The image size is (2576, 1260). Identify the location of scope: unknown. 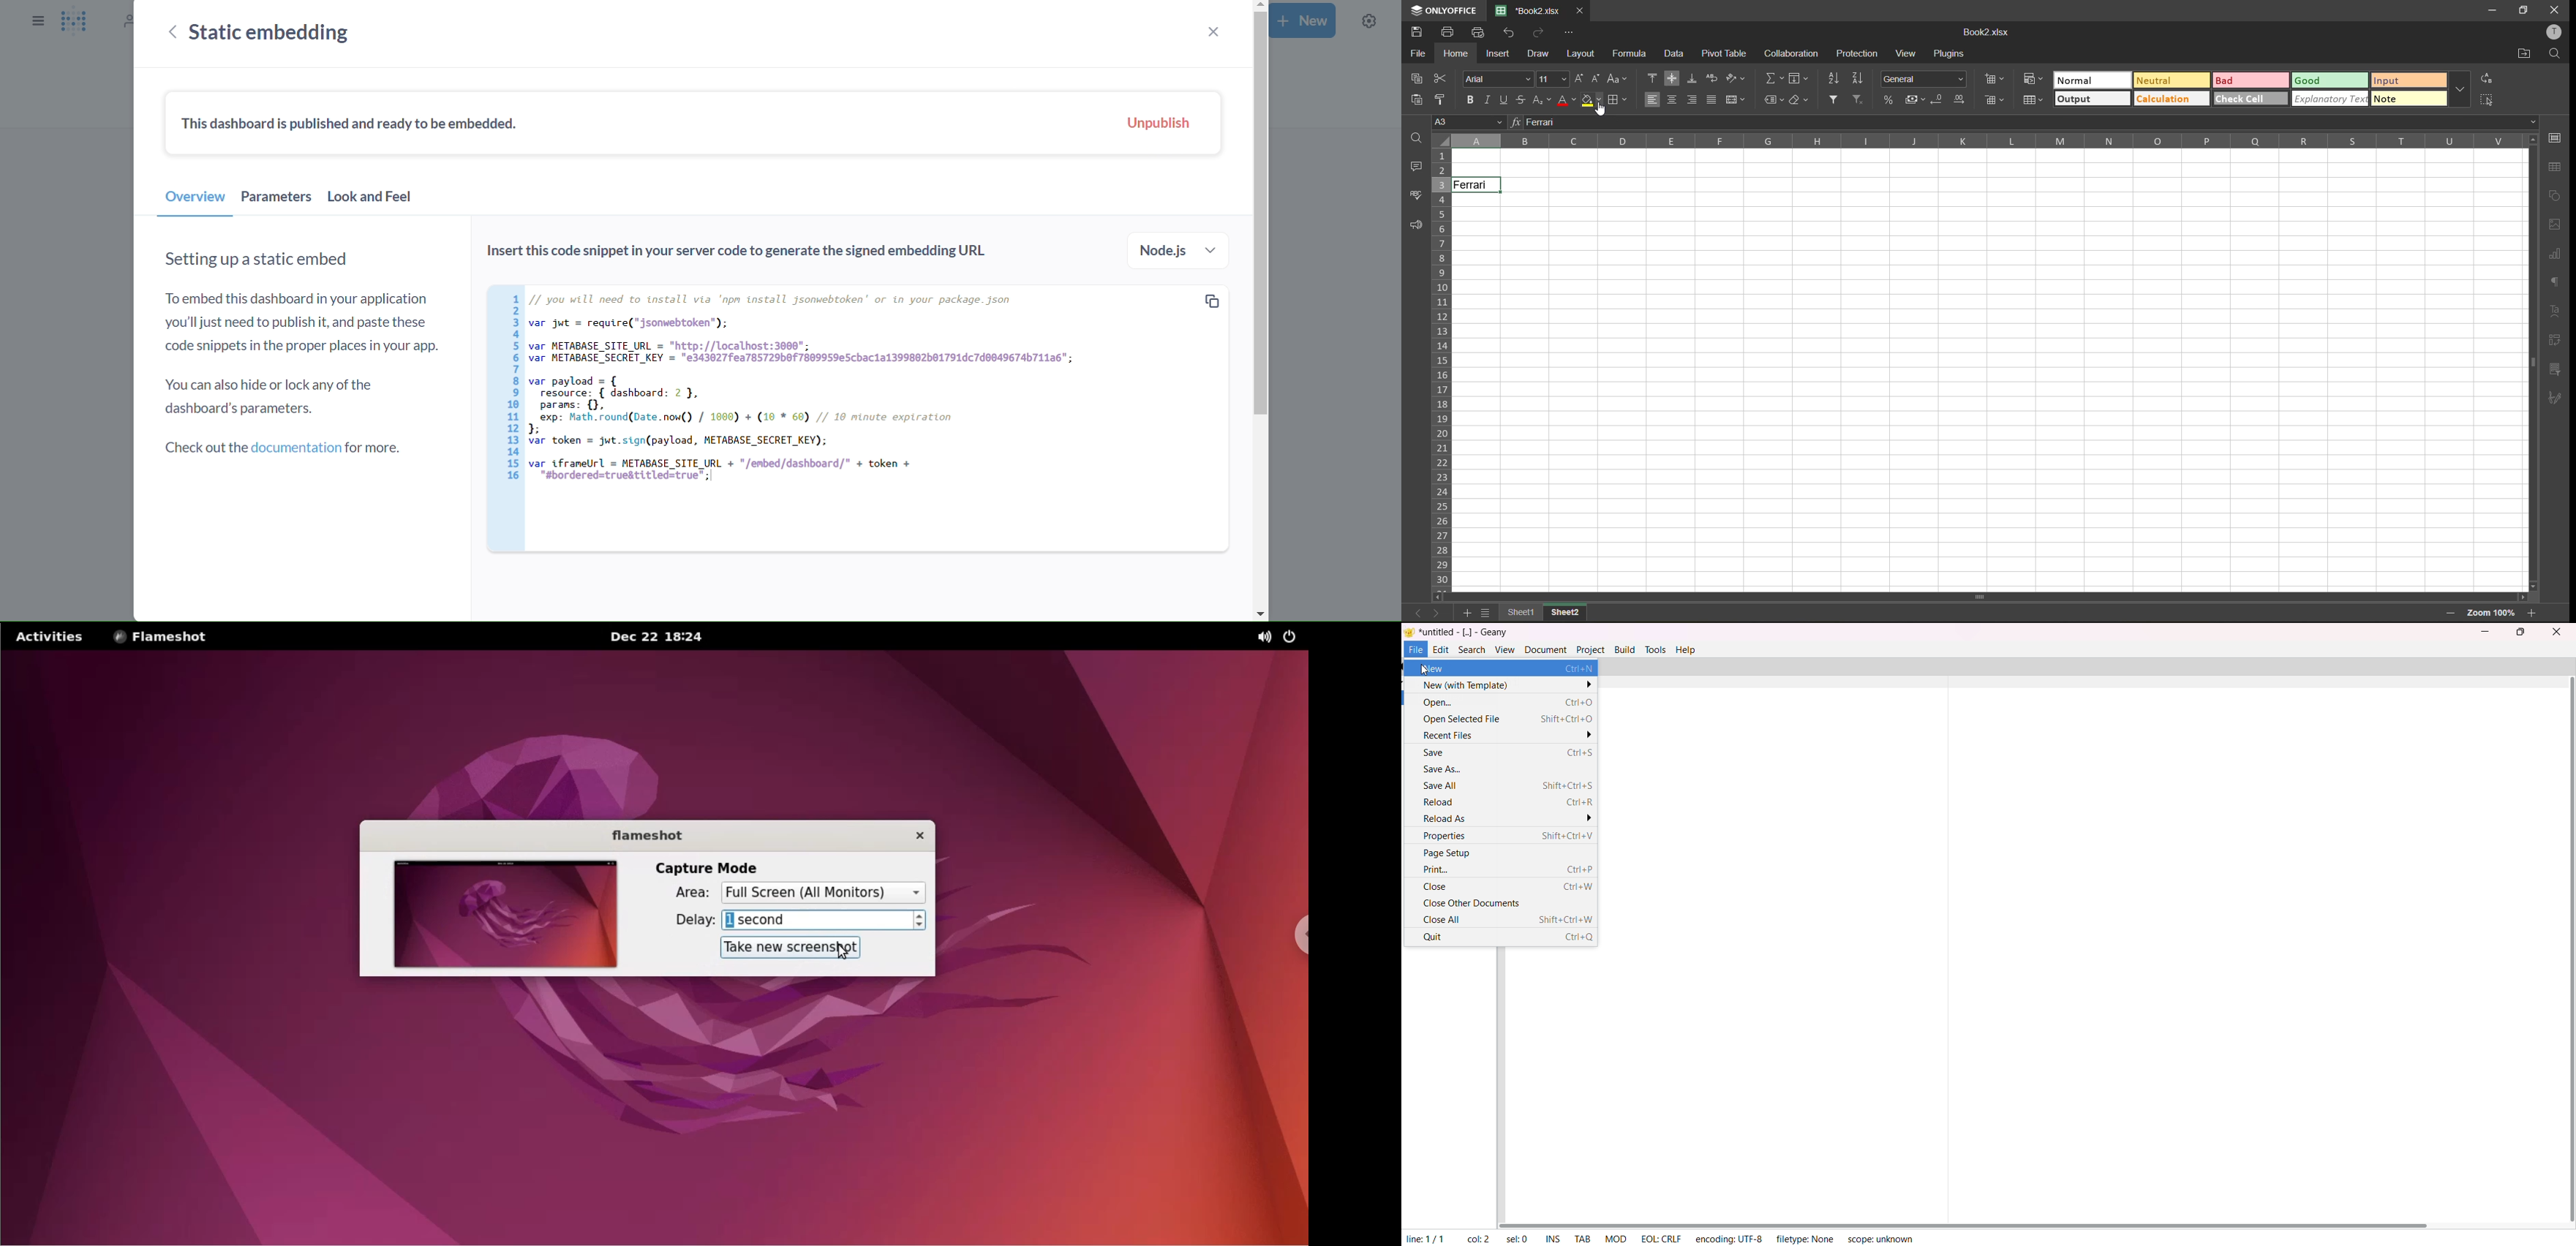
(1879, 1239).